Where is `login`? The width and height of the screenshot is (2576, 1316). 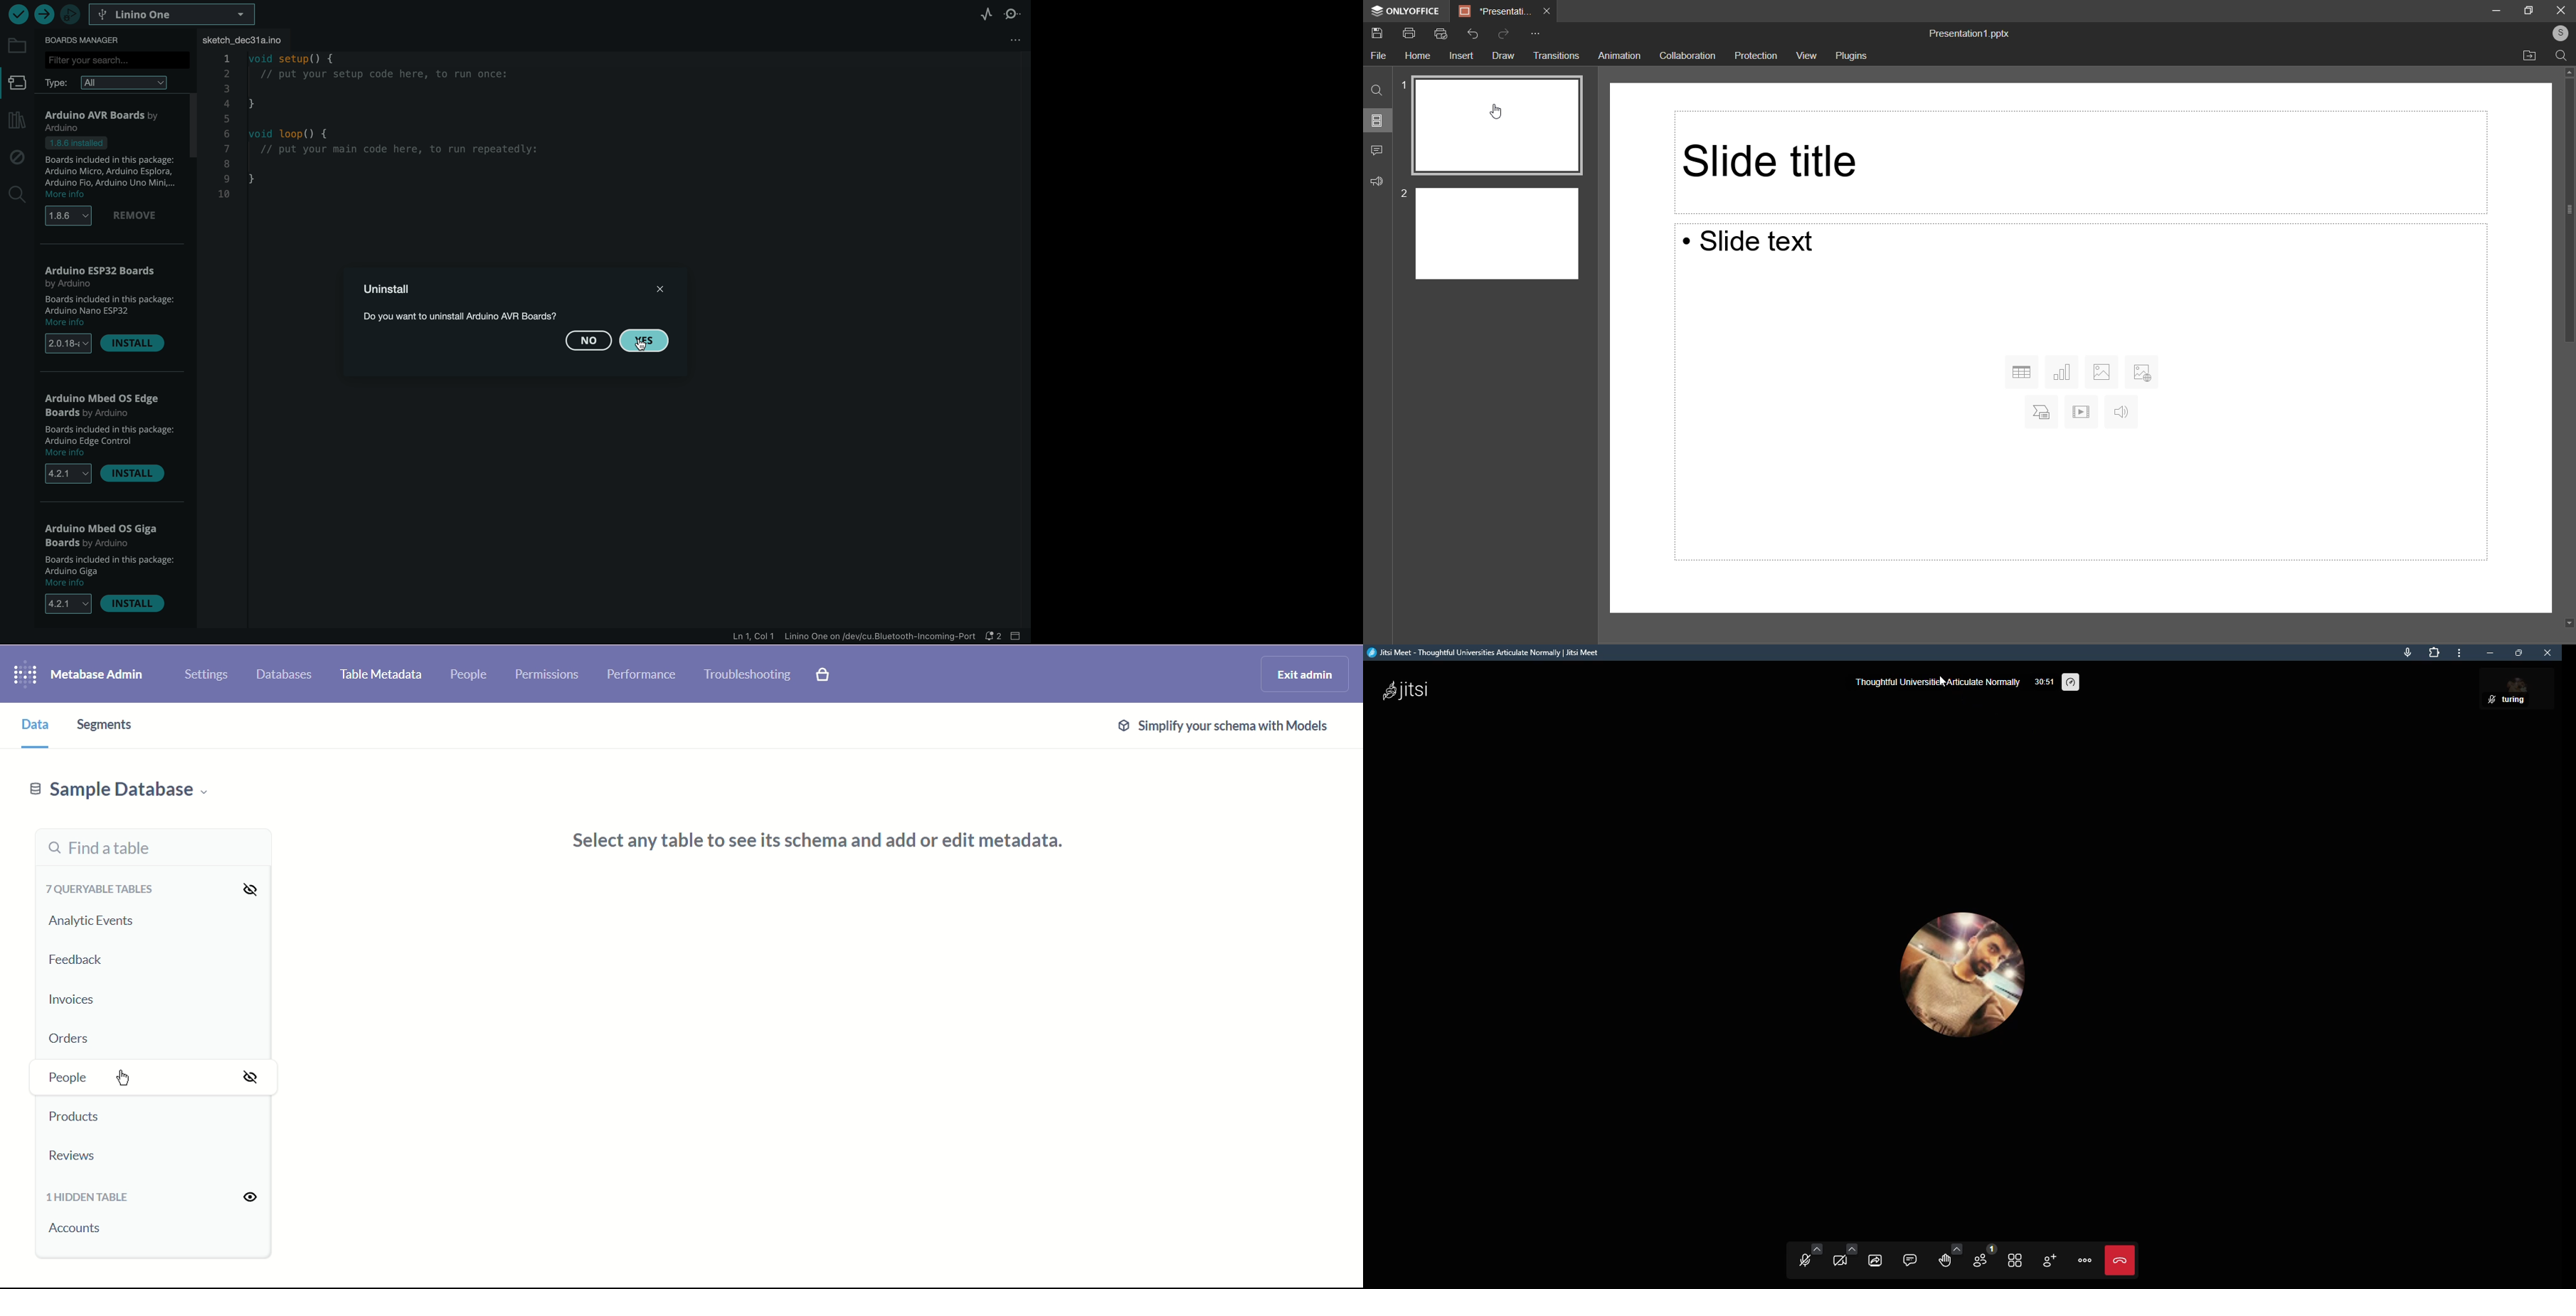 login is located at coordinates (2557, 33).